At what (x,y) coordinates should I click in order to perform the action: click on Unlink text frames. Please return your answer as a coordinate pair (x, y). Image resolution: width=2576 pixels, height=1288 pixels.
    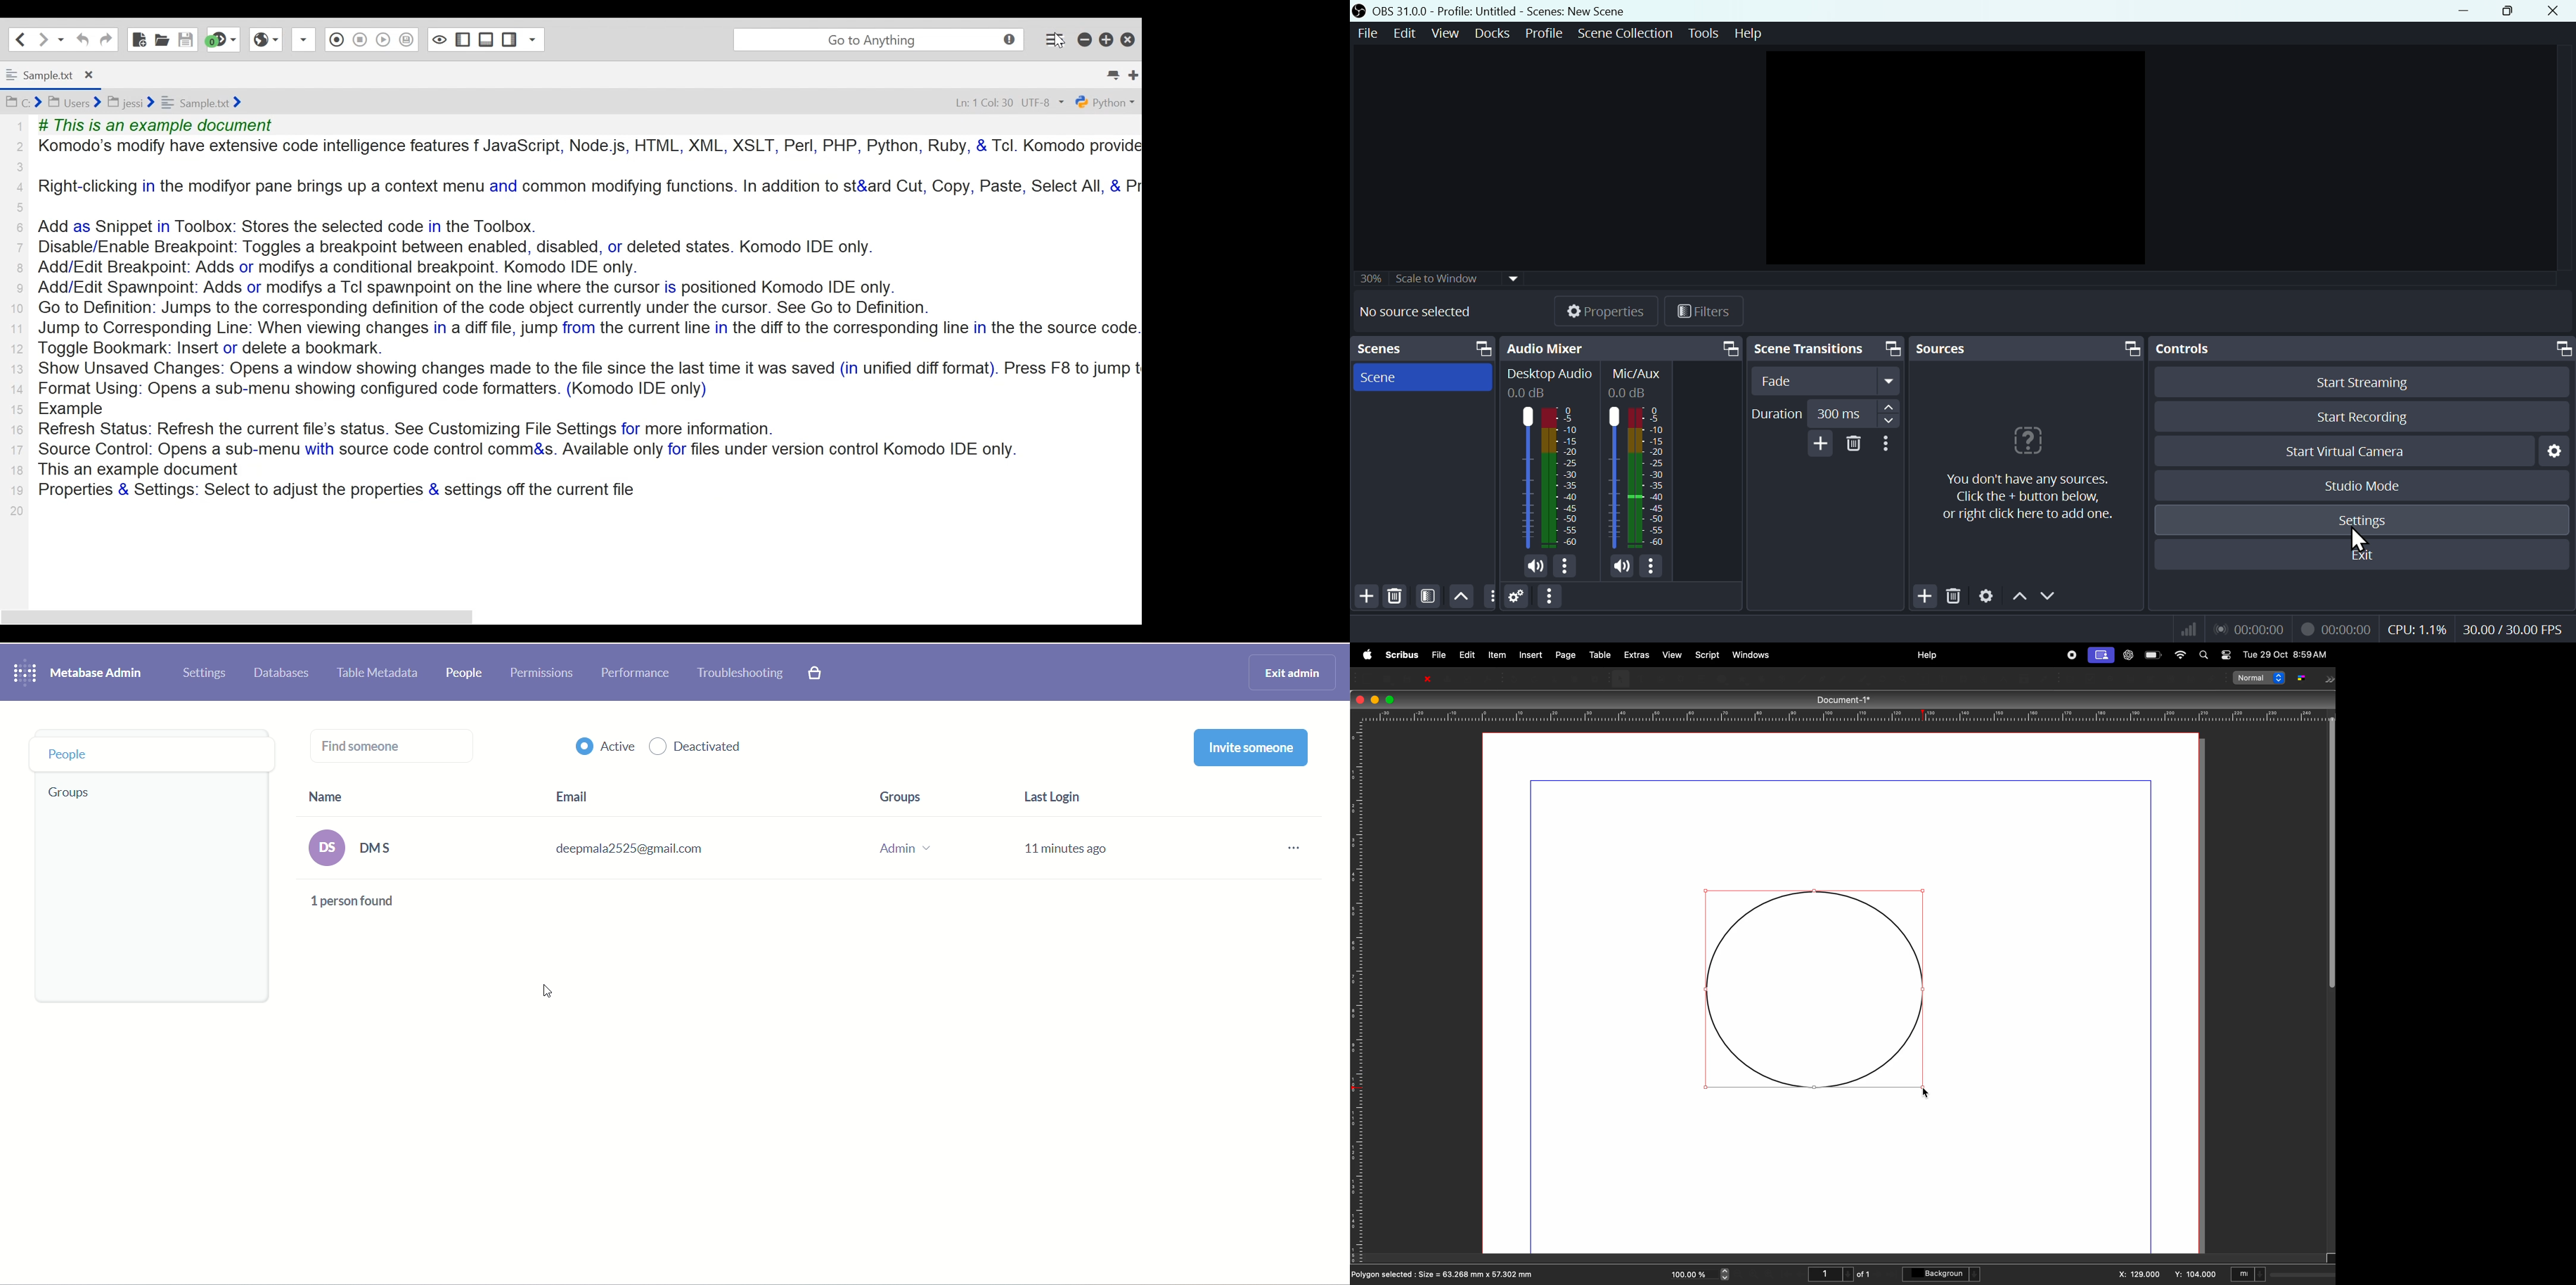
    Looking at the image, I should click on (1983, 678).